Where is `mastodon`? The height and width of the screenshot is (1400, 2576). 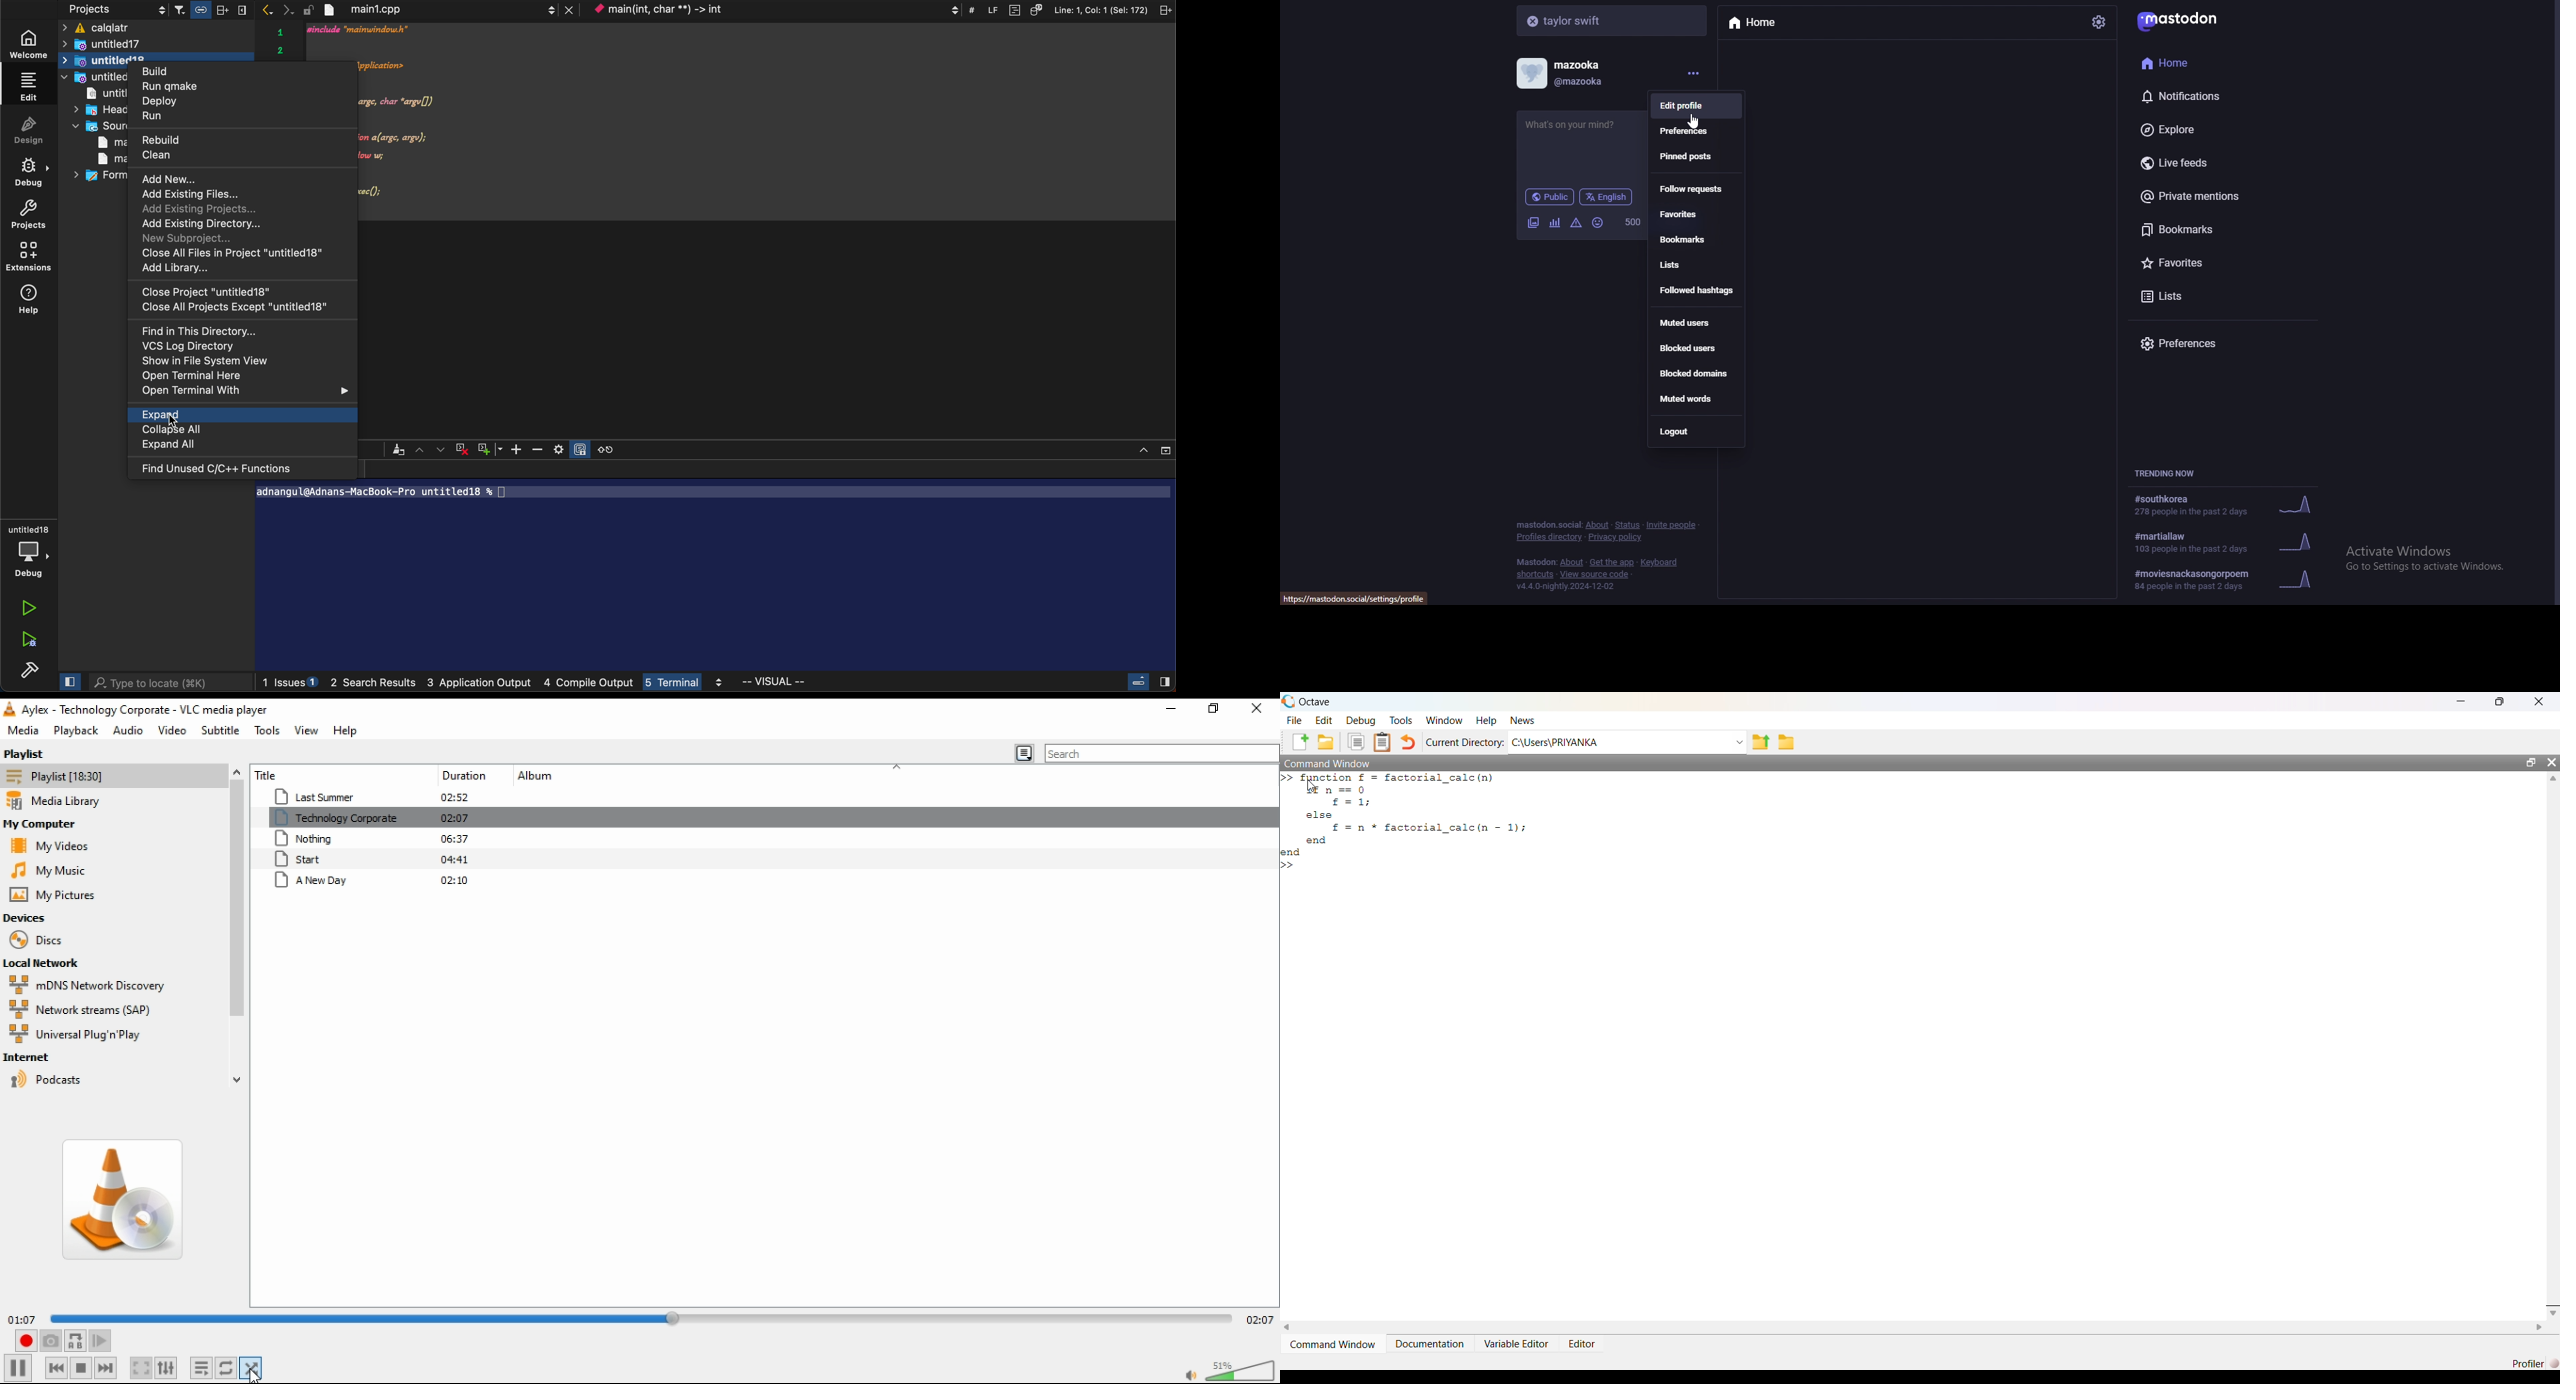
mastodon is located at coordinates (1548, 525).